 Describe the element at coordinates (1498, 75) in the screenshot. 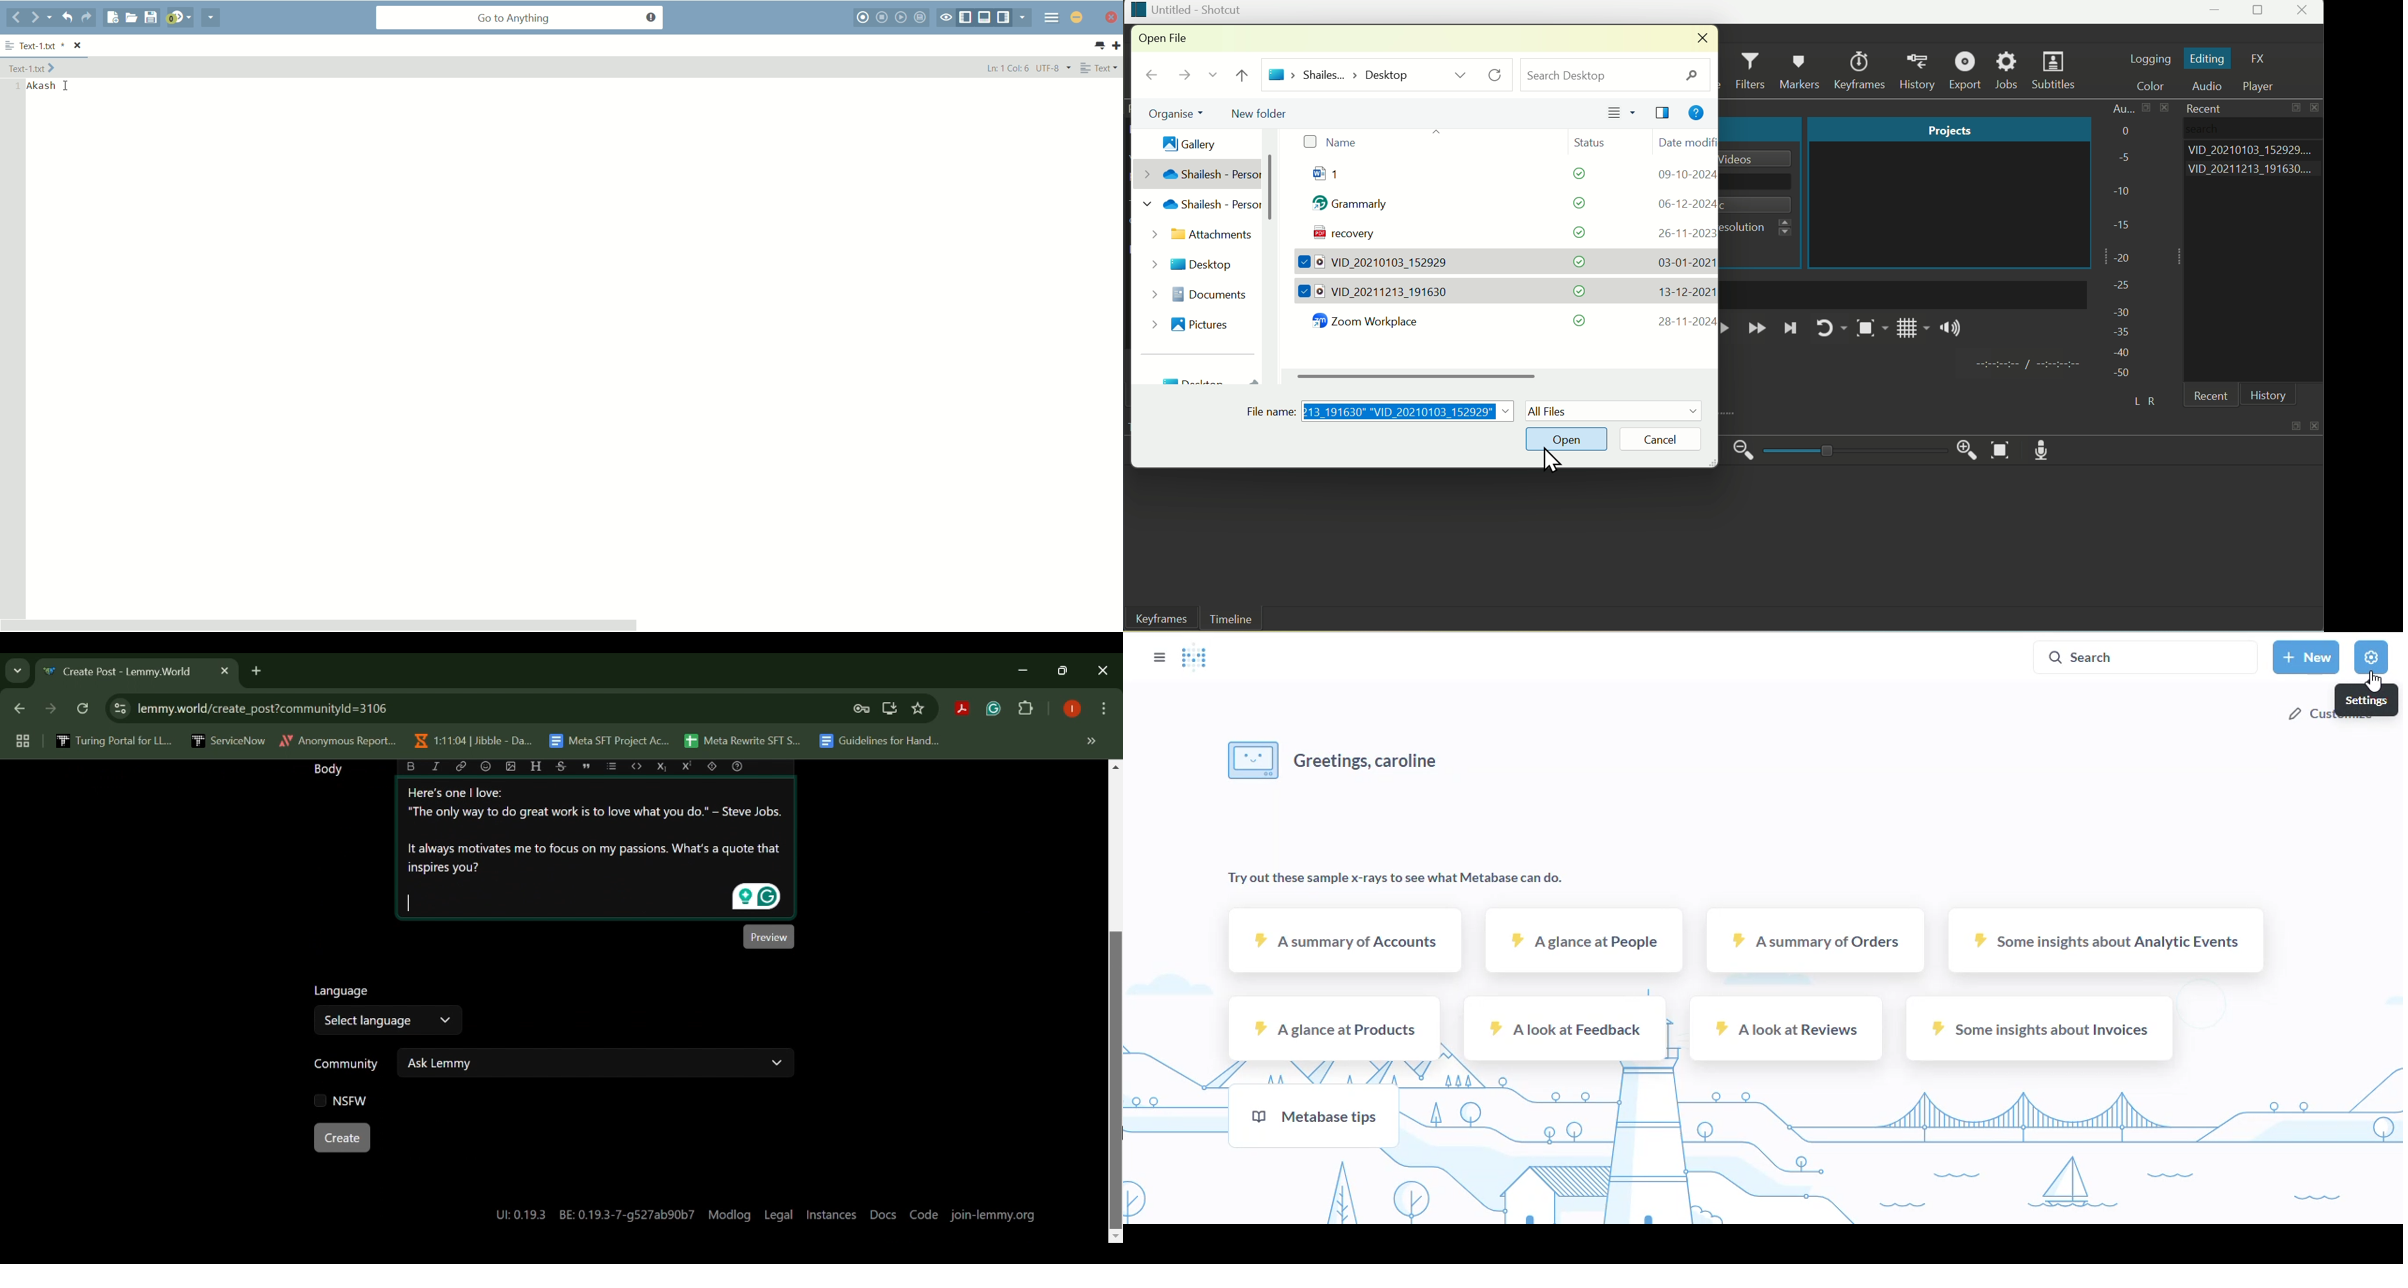

I see `refresh` at that location.